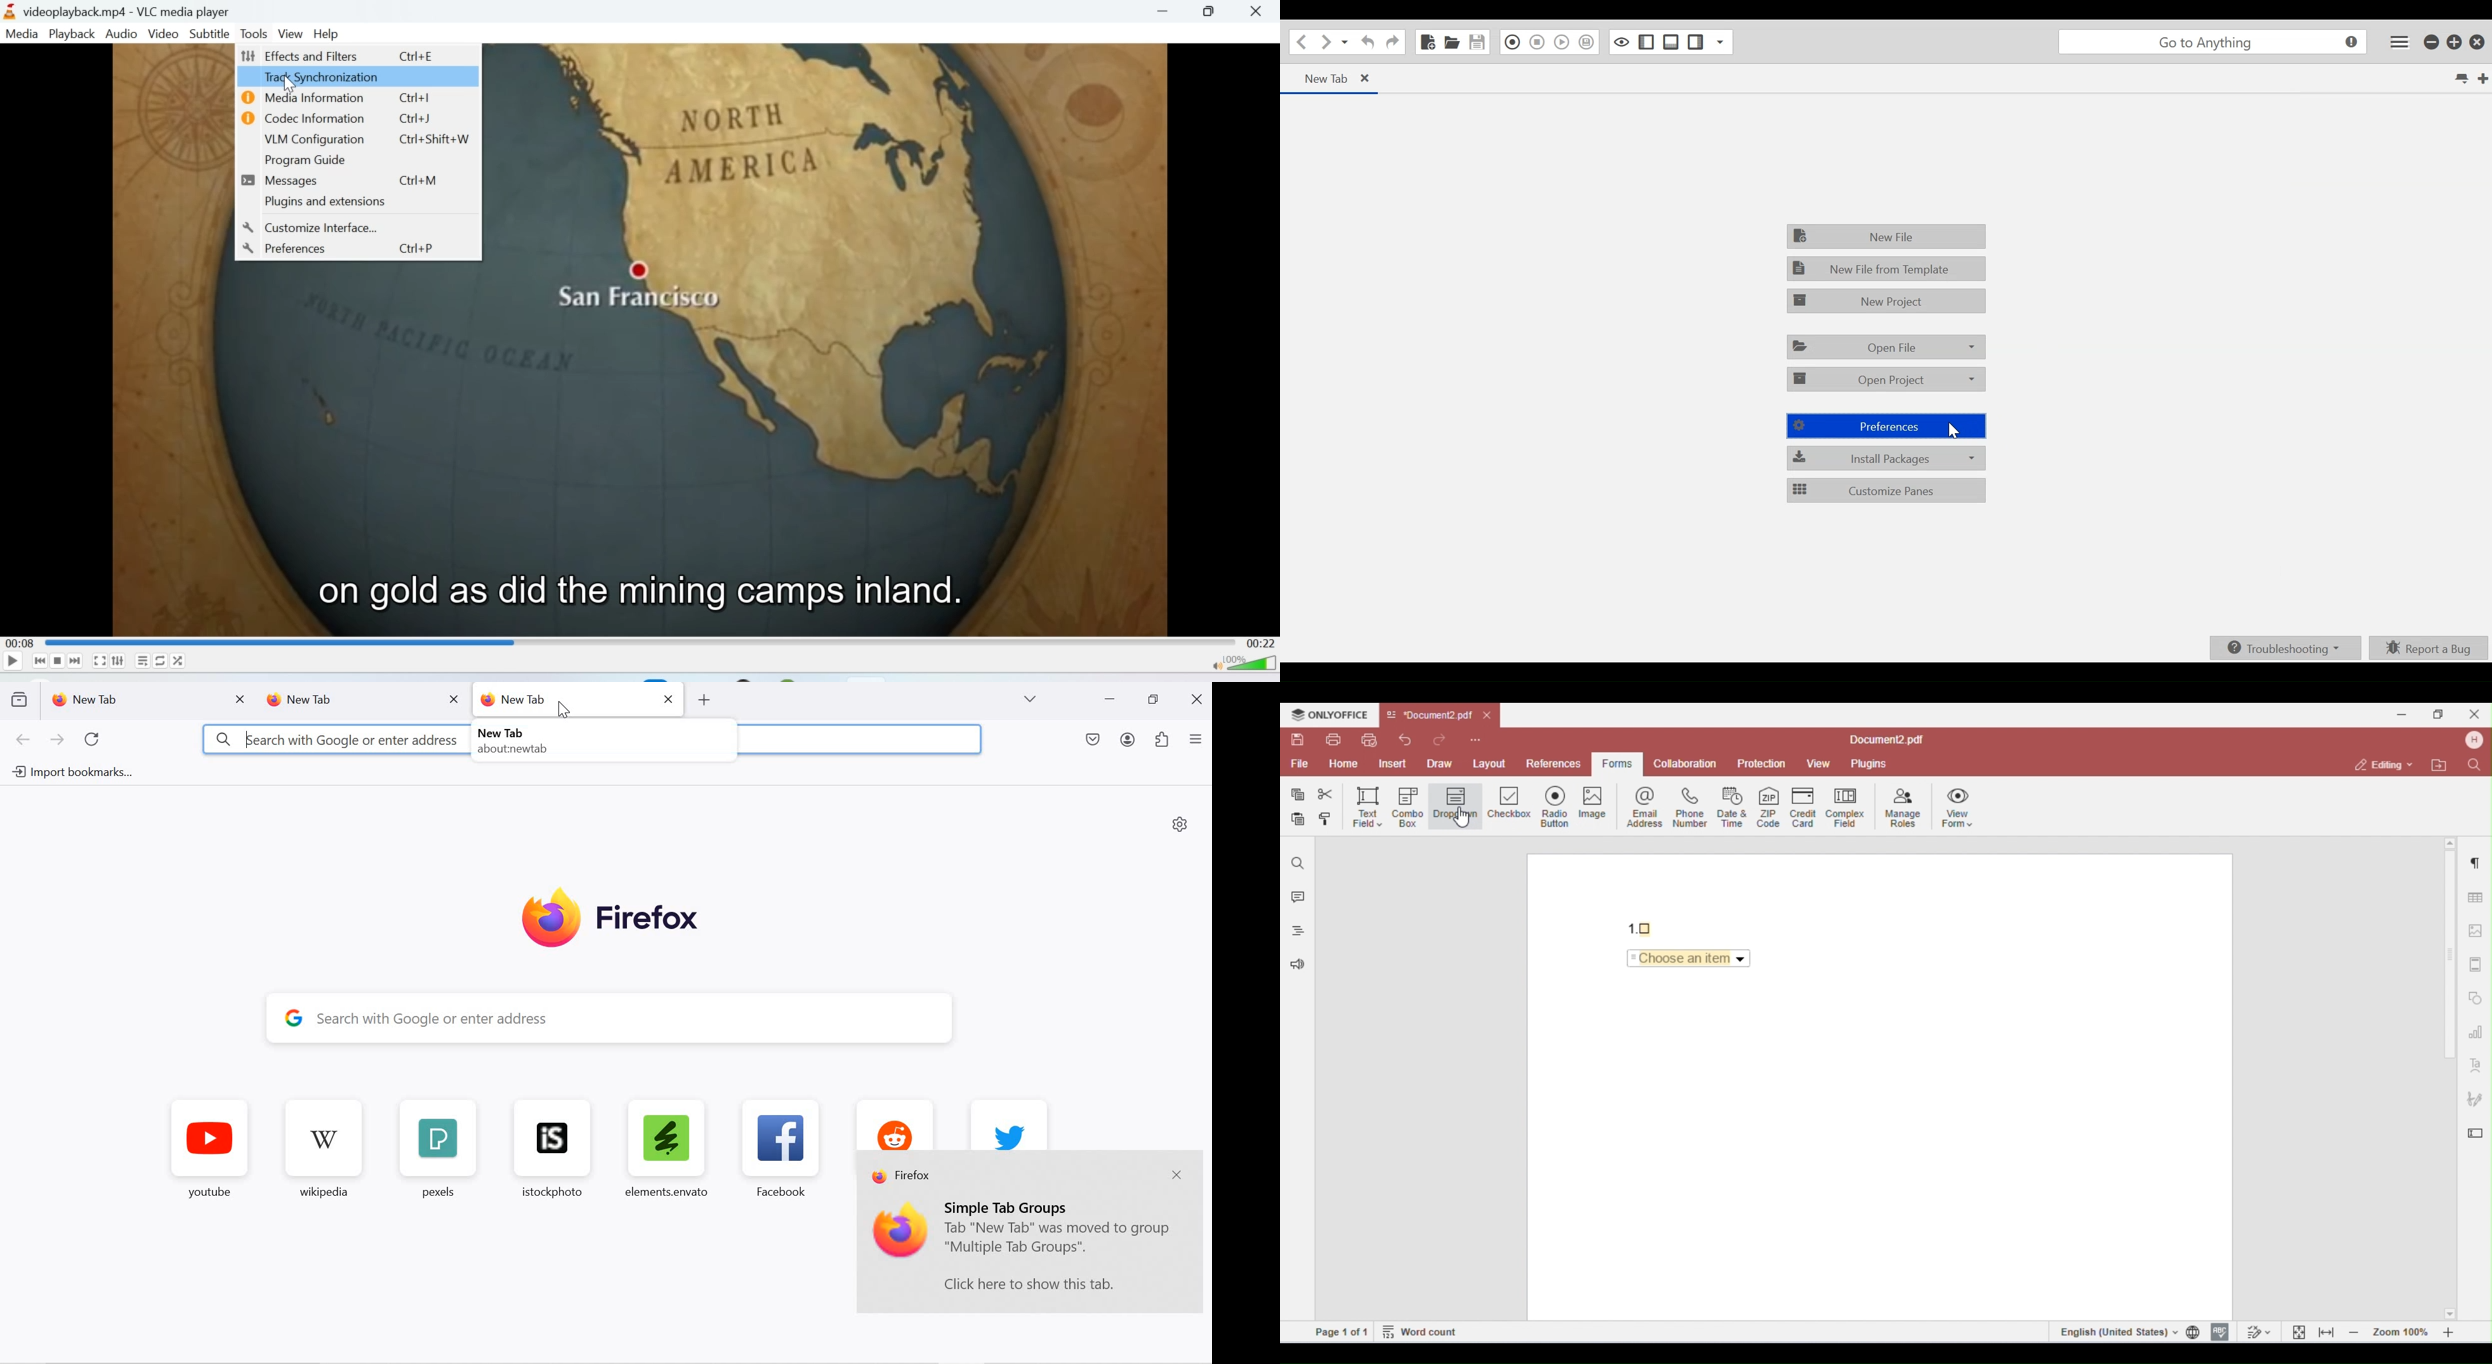  What do you see at coordinates (1111, 700) in the screenshot?
I see `minimize` at bounding box center [1111, 700].